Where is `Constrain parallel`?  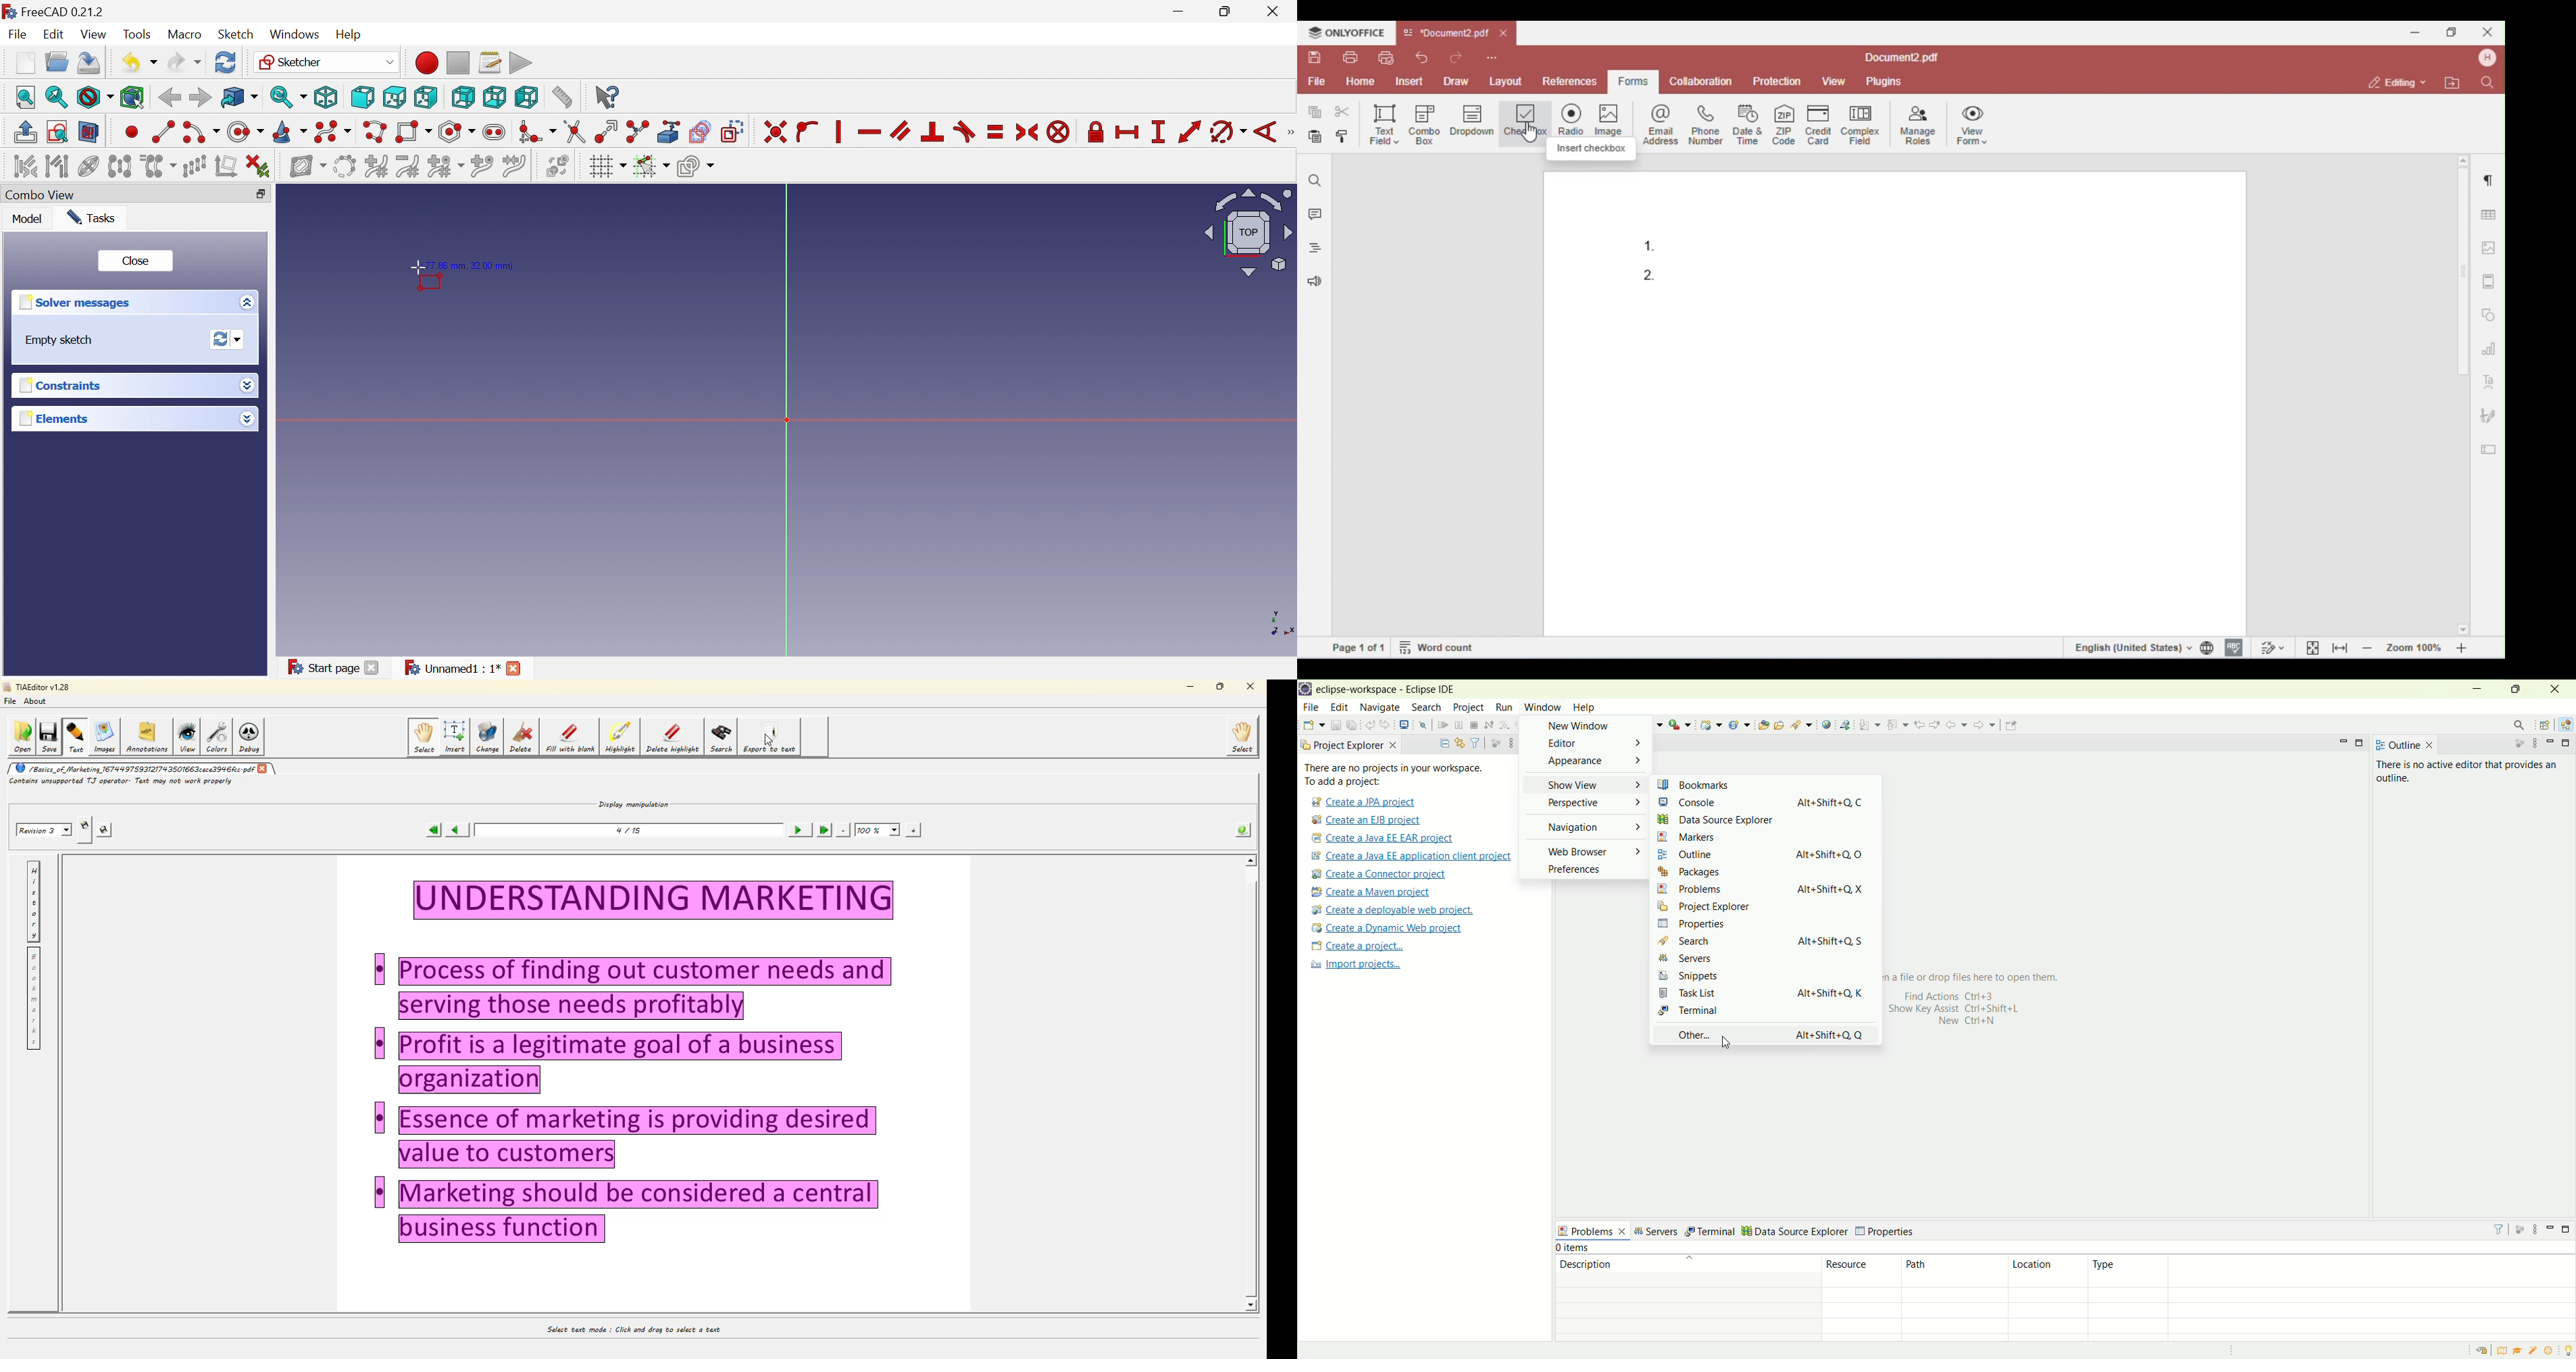
Constrain parallel is located at coordinates (900, 130).